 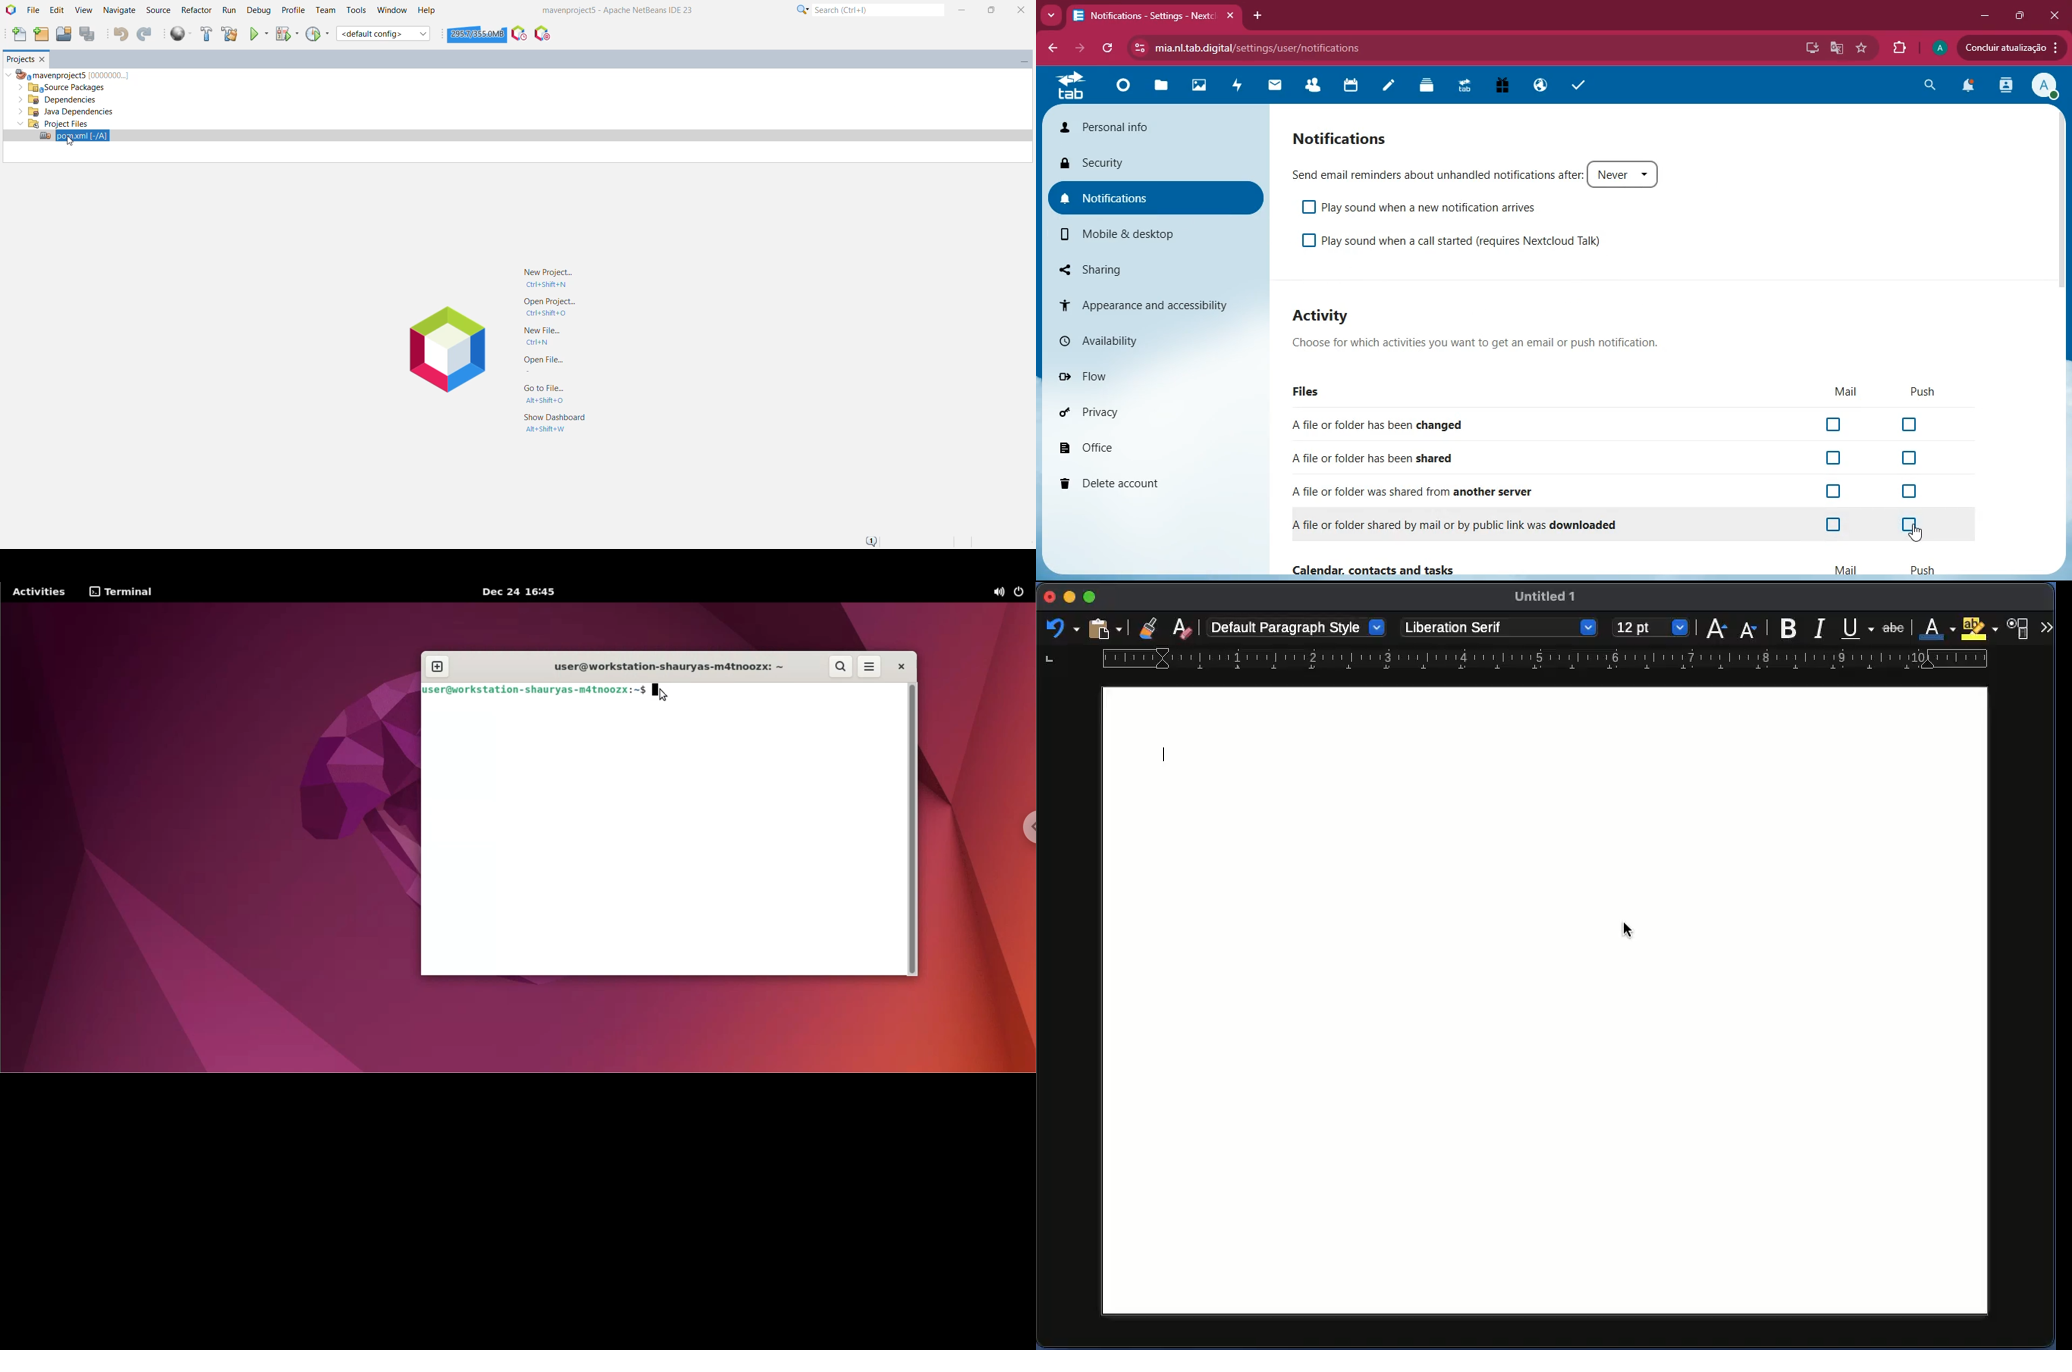 I want to click on mia.nl.tab.digital/settings/user/notifications, so click(x=1263, y=49).